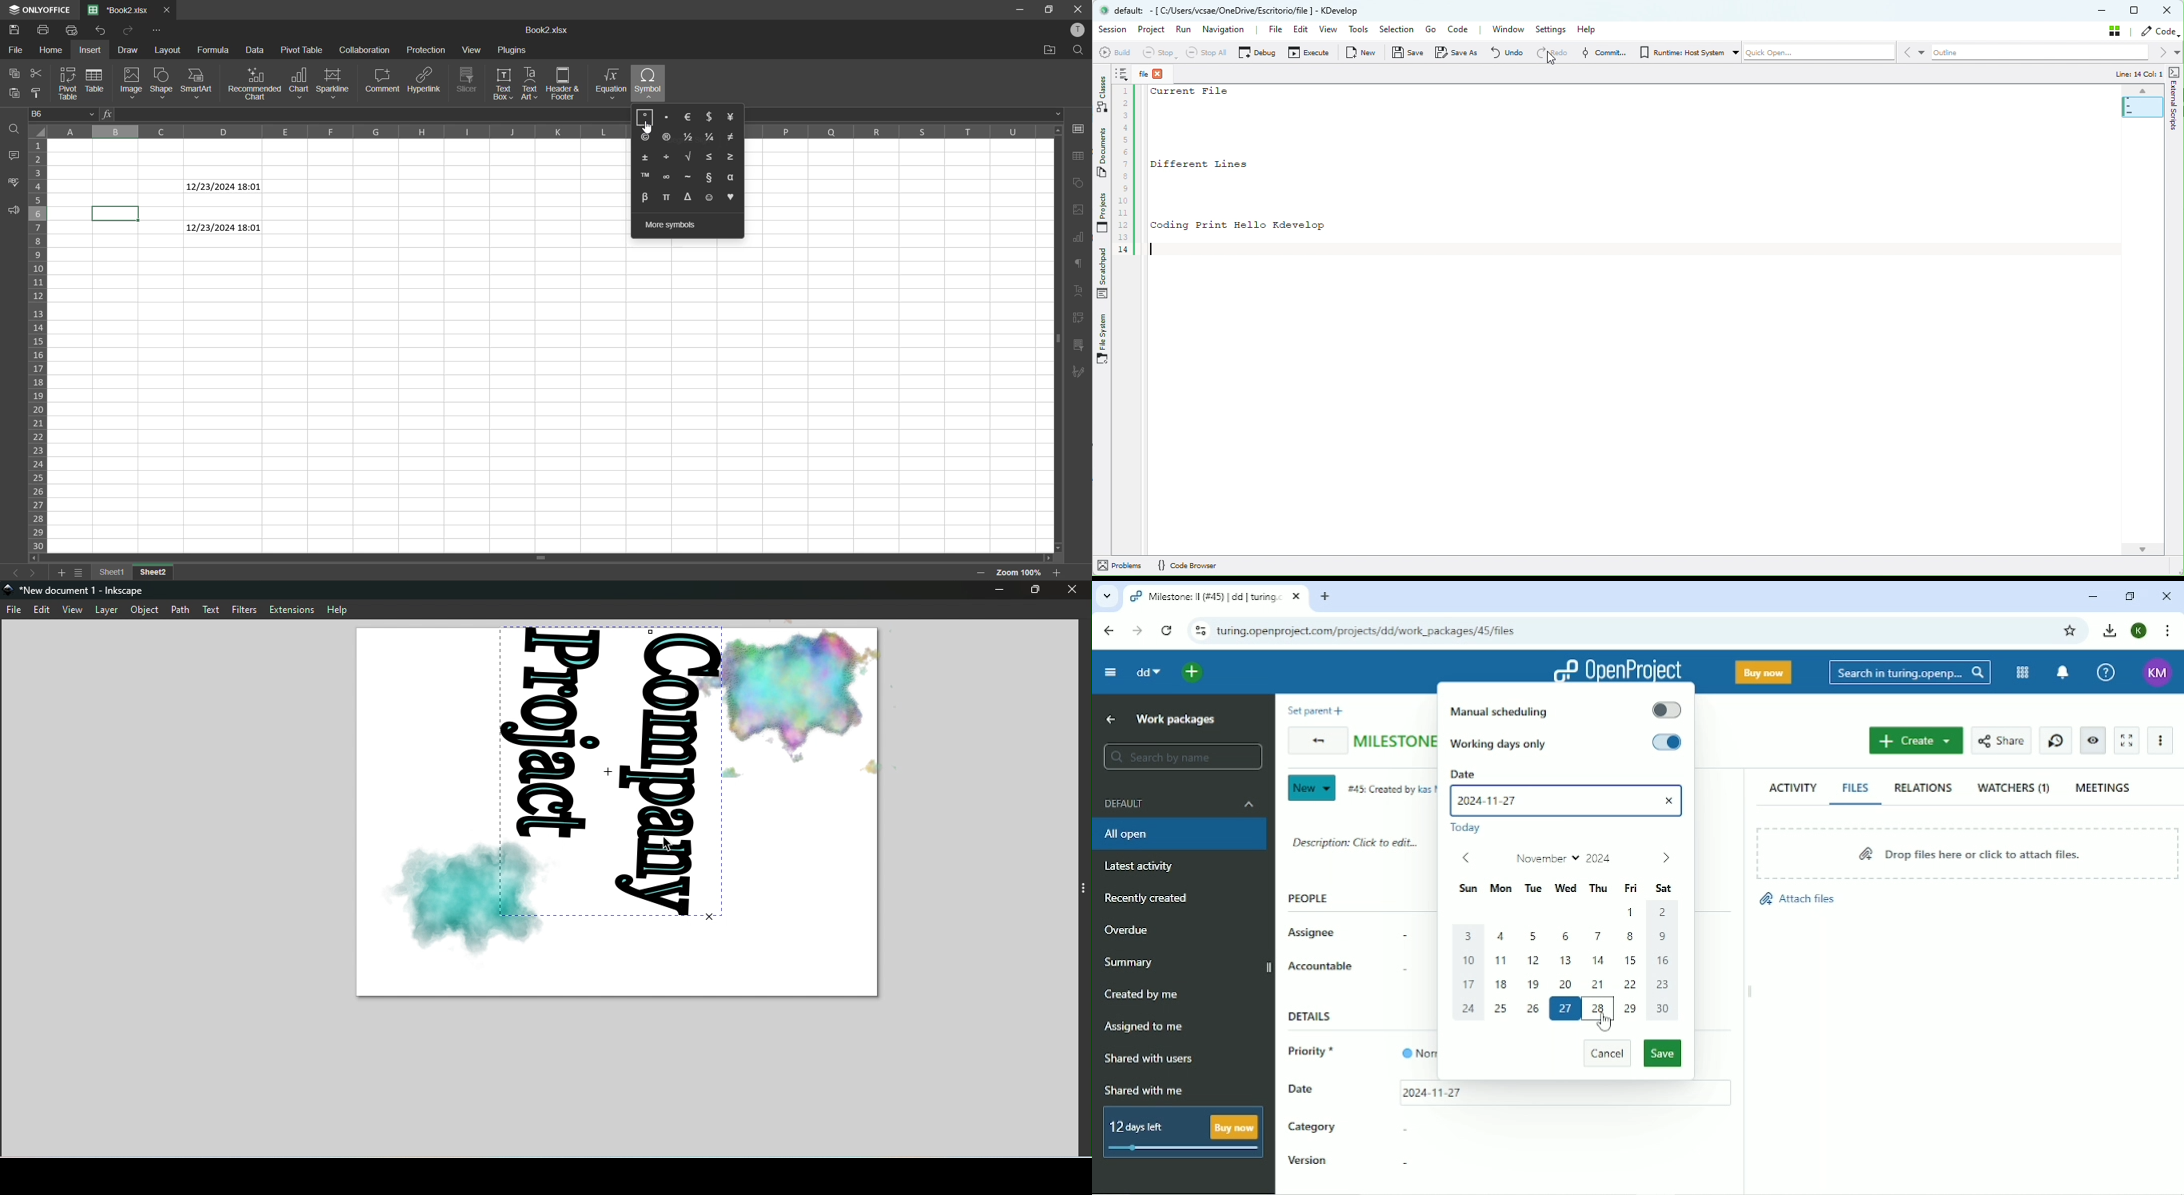 This screenshot has height=1204, width=2184. Describe the element at coordinates (1227, 29) in the screenshot. I see `Navigation` at that location.